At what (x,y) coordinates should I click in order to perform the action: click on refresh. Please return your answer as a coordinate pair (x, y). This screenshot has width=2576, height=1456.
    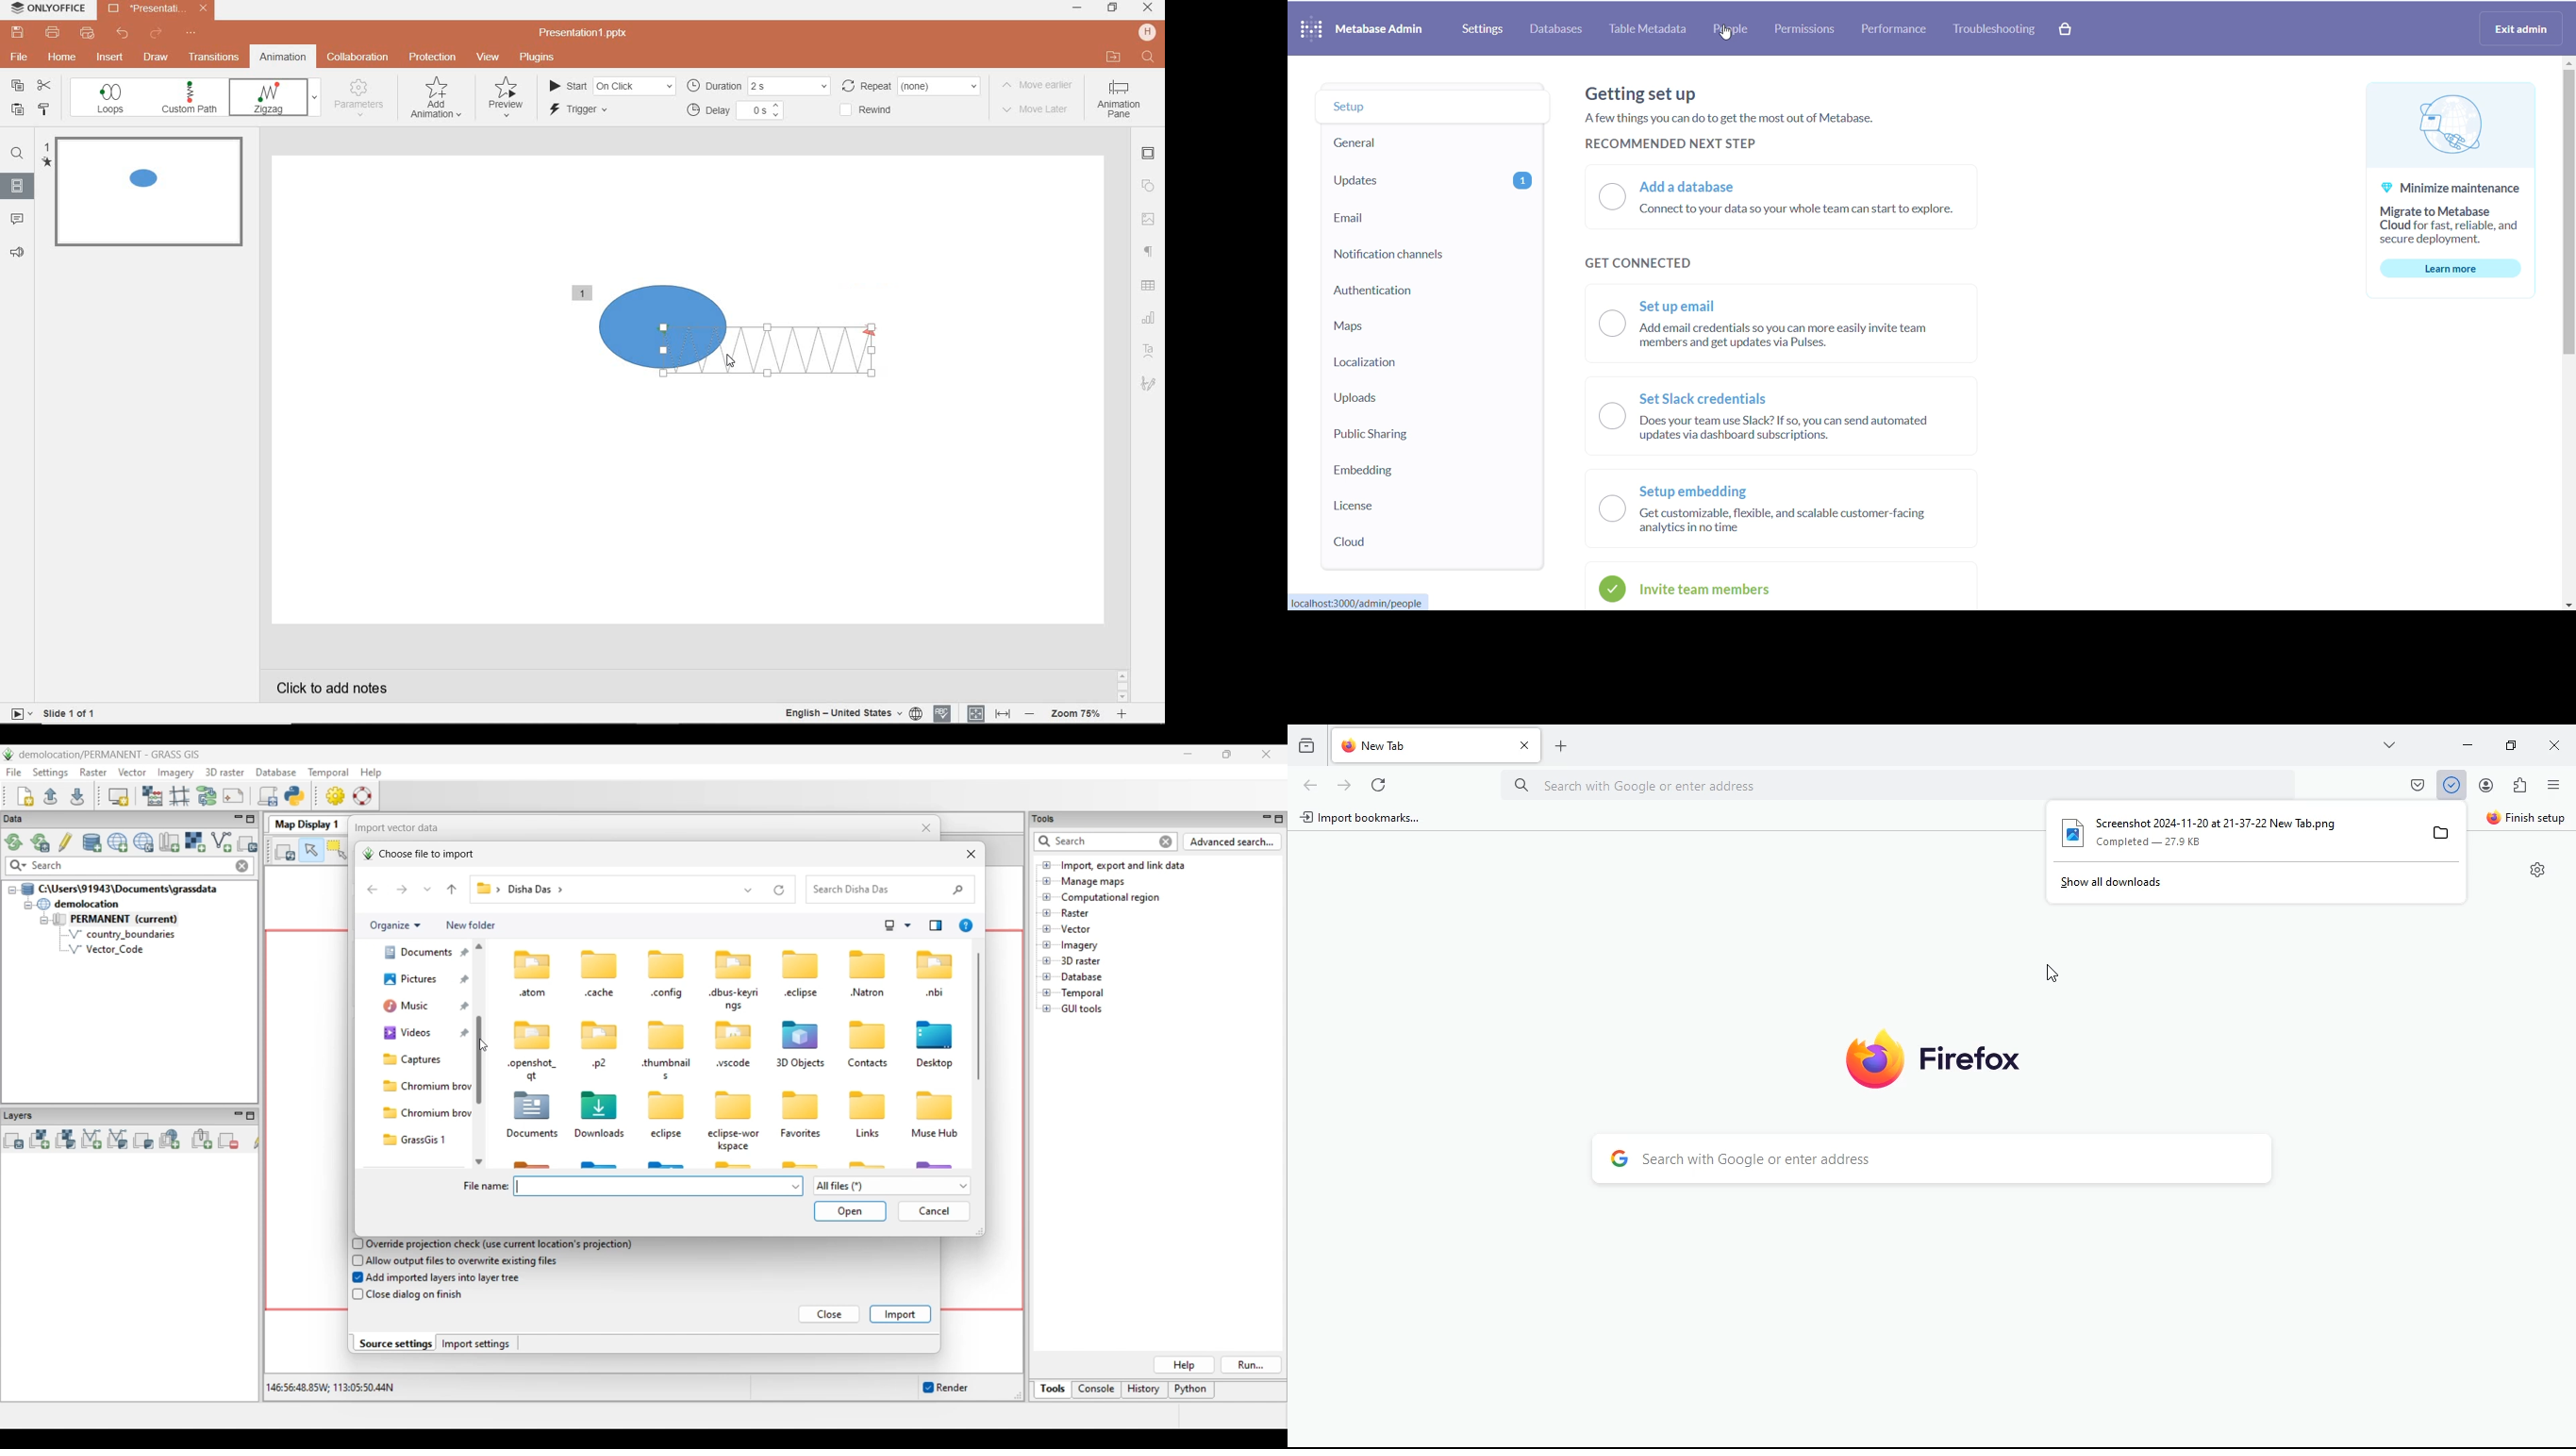
    Looking at the image, I should click on (1379, 787).